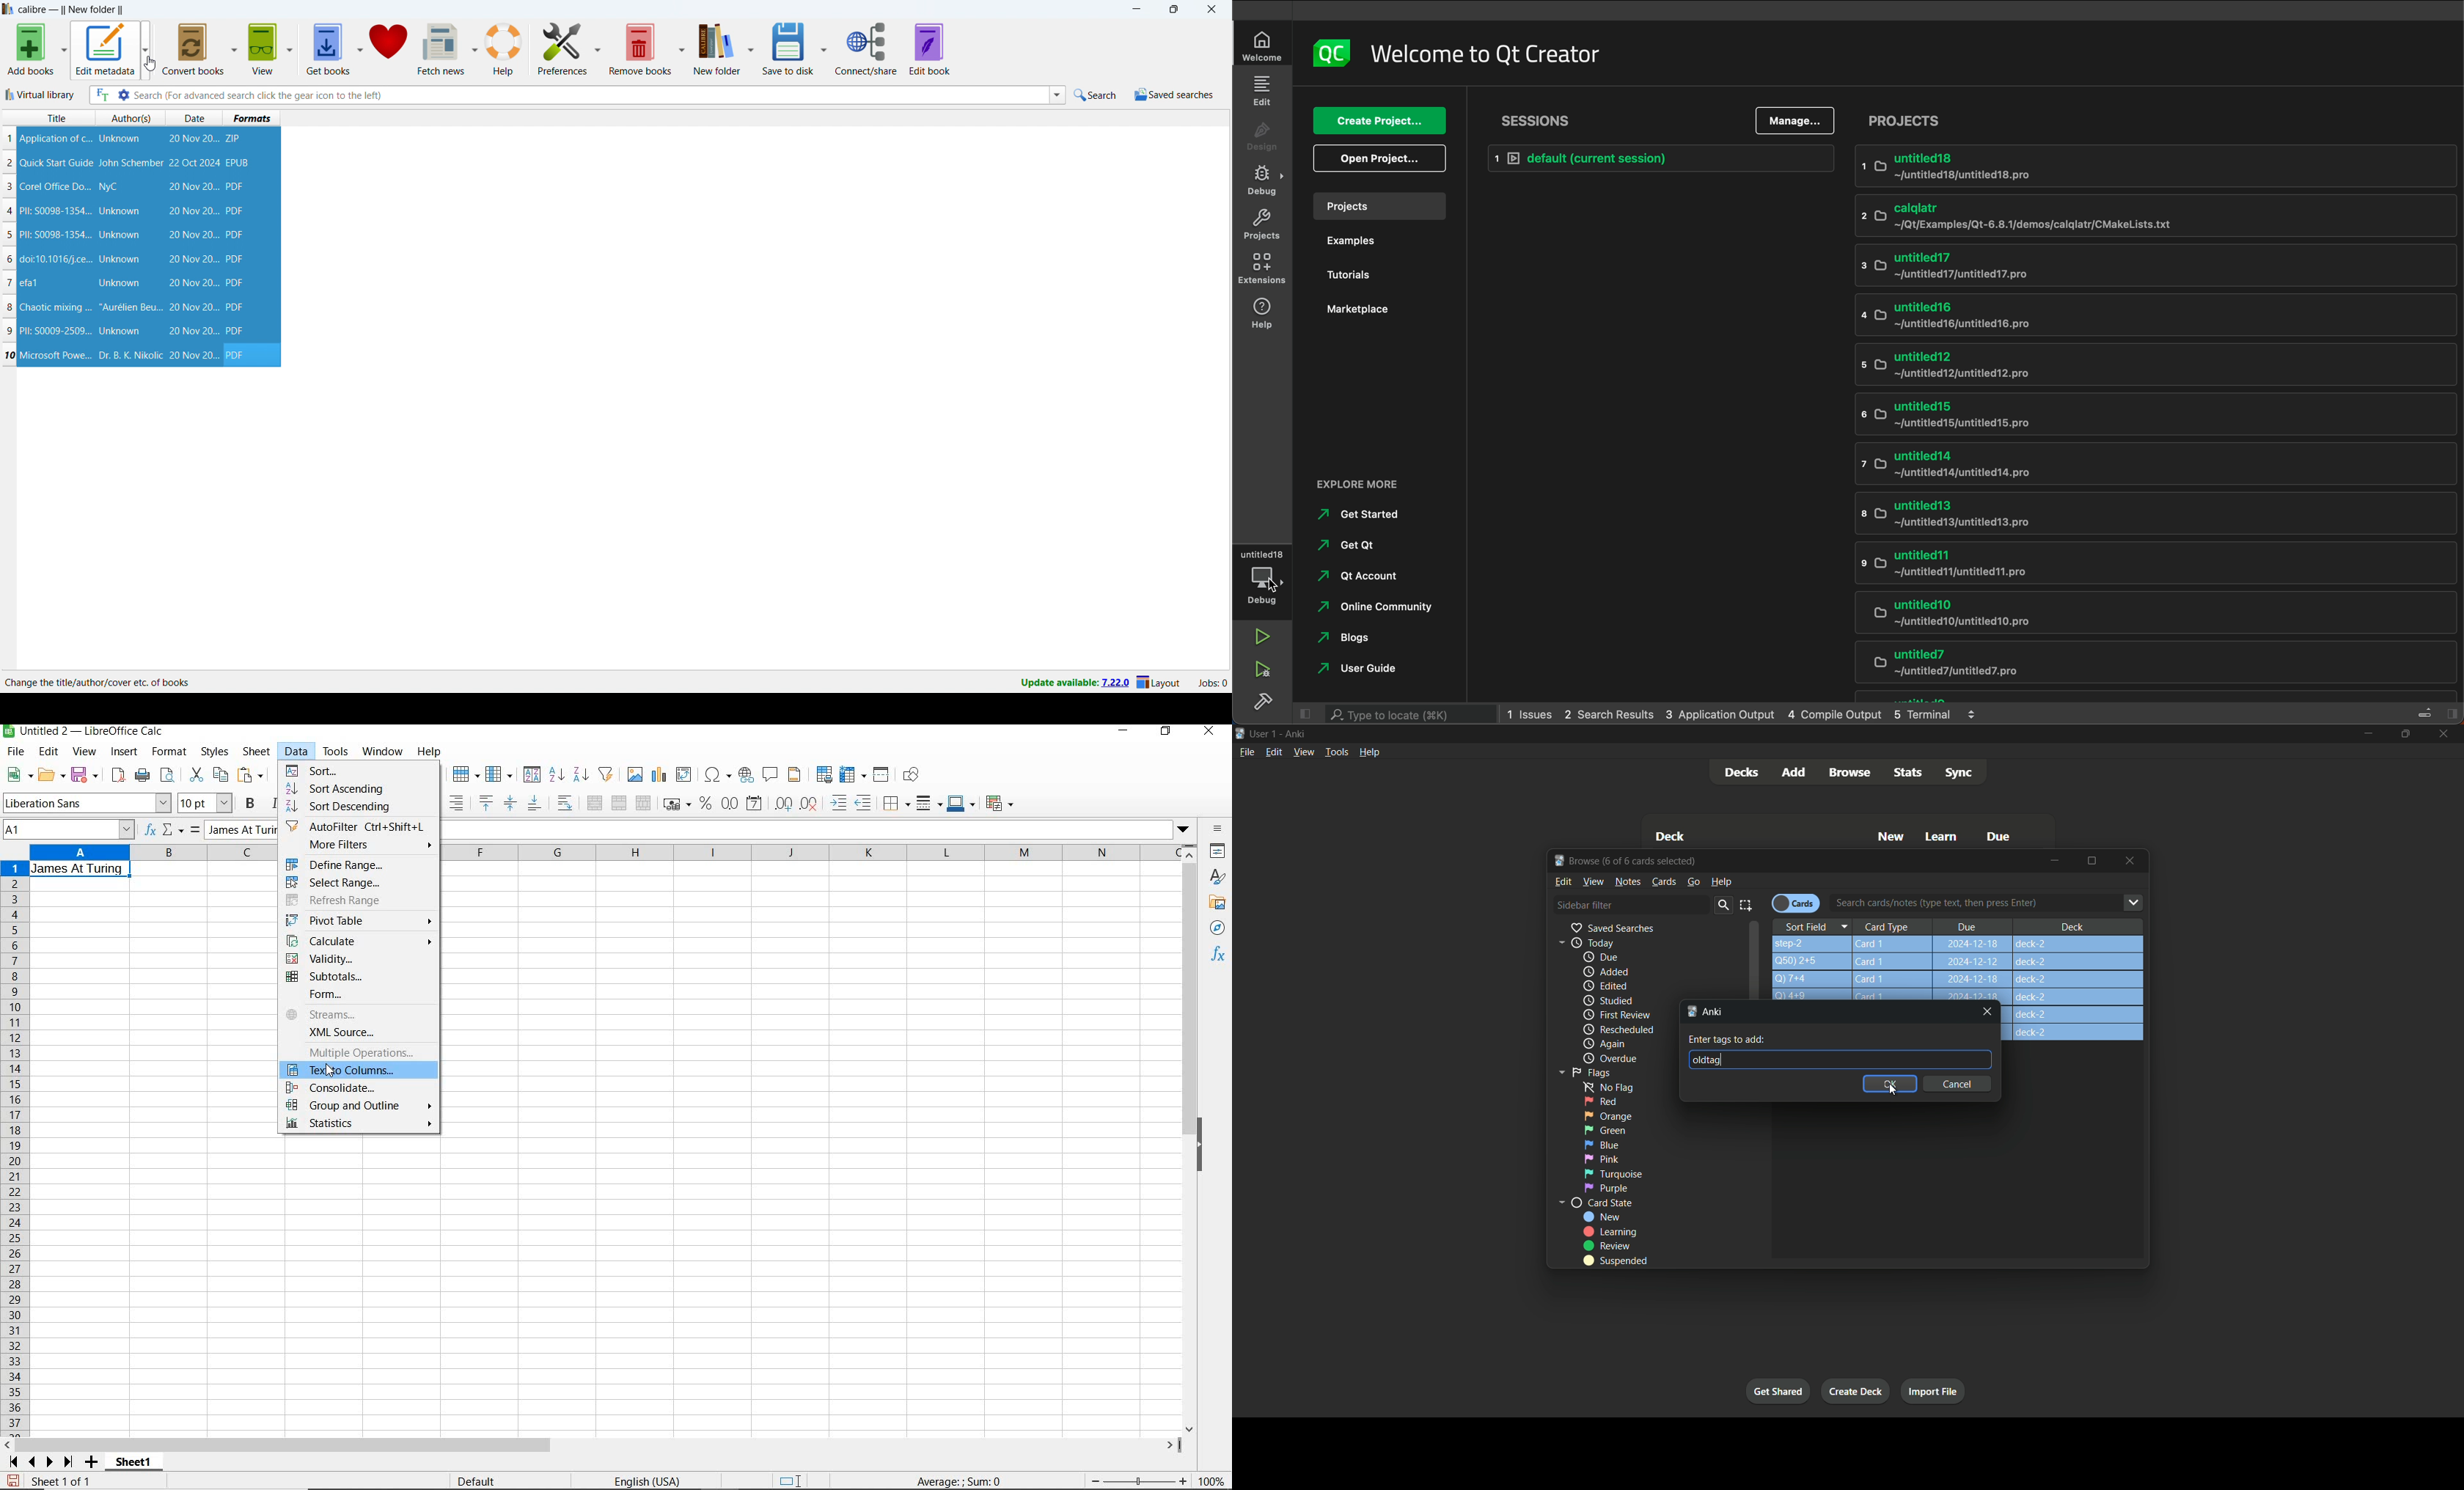  I want to click on Overdue, so click(1609, 1059).